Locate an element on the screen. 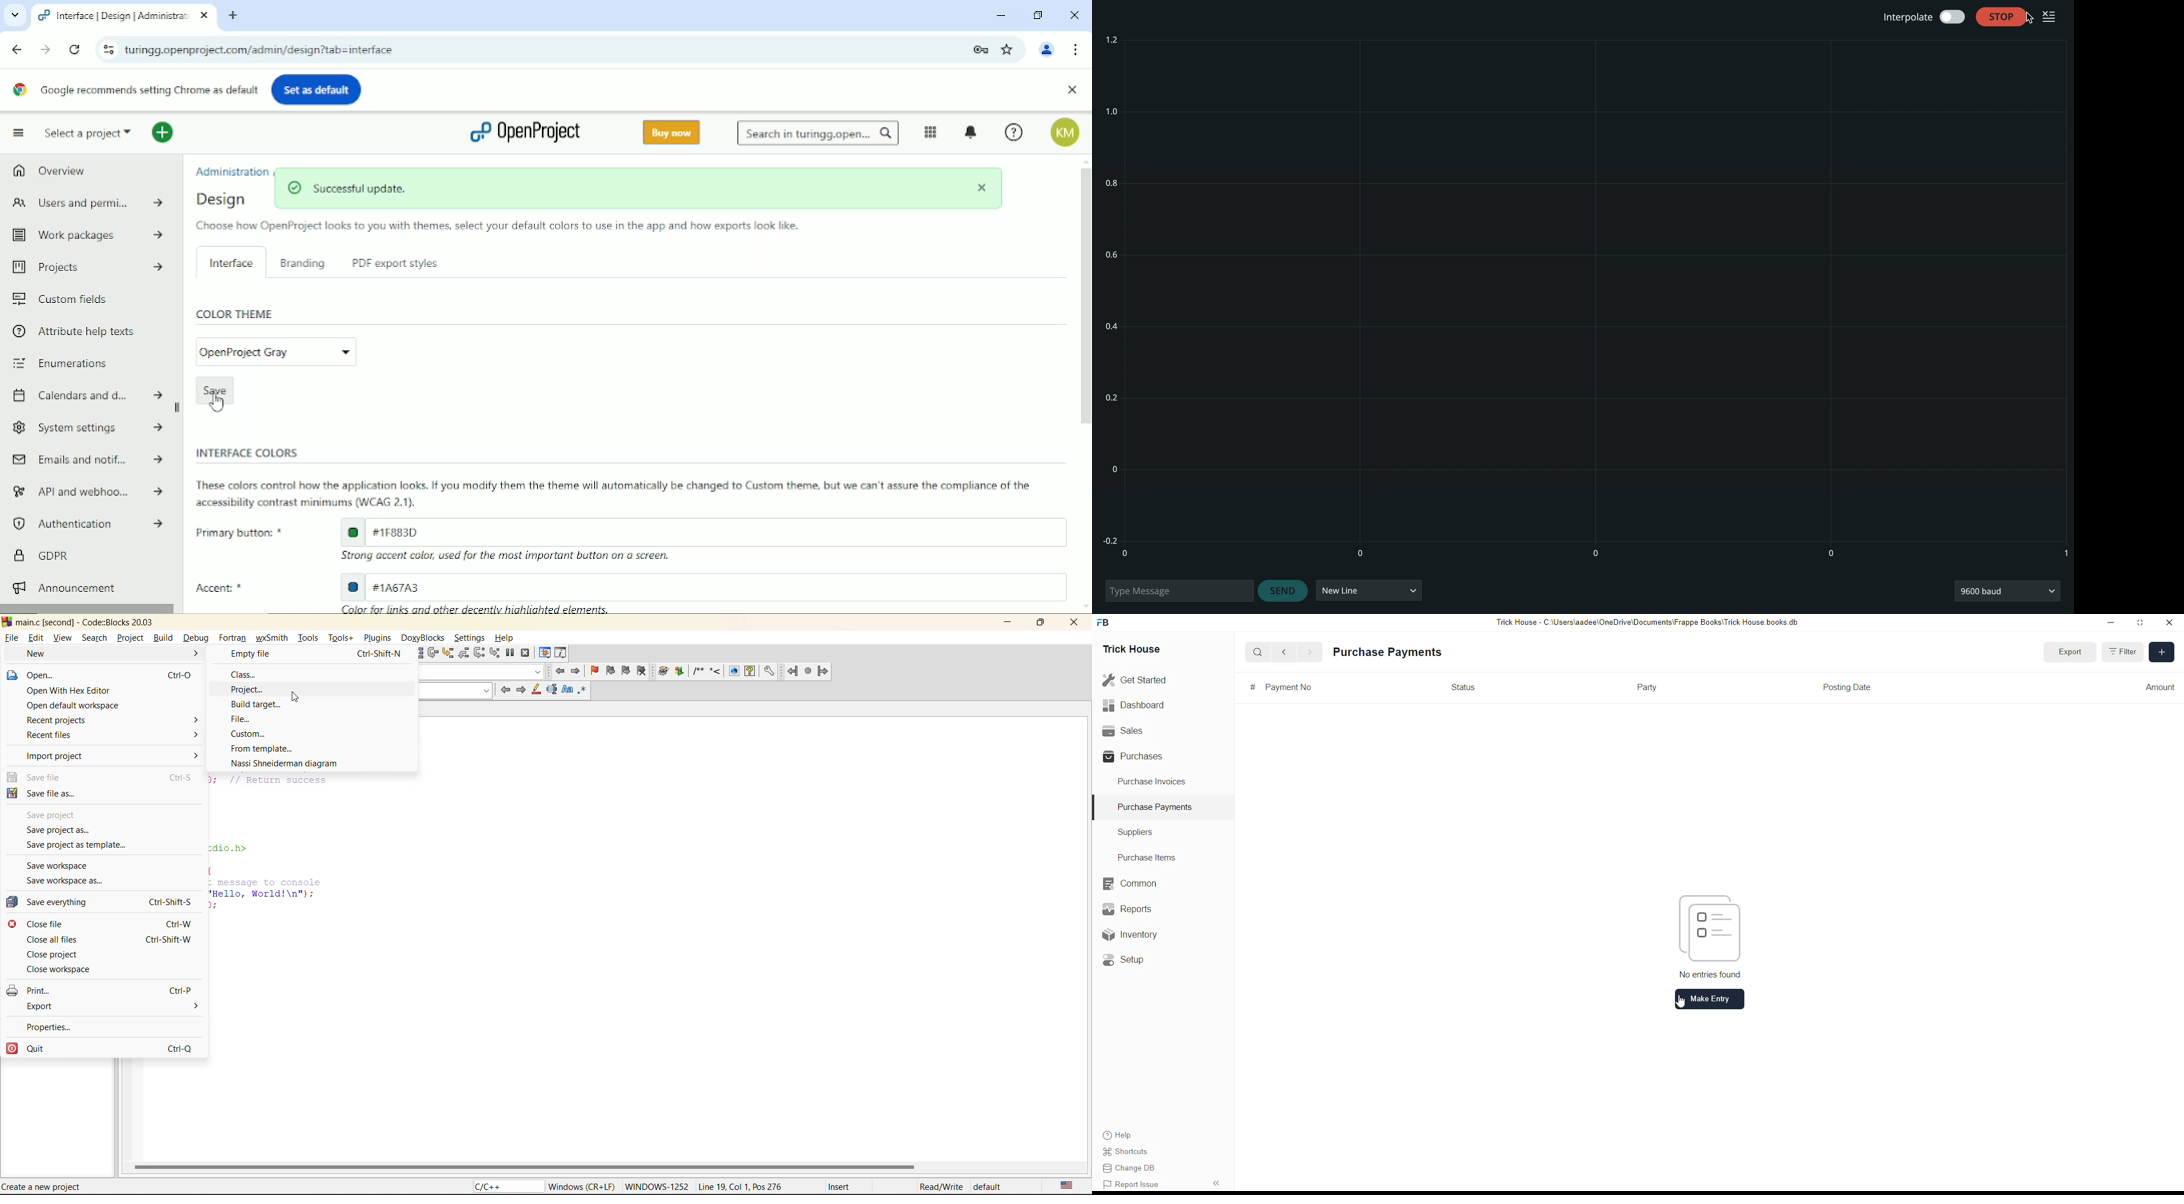  Choose how OpenProject looks to you with themes, select your default colors to use in the app and how exports look hike. is located at coordinates (495, 227).